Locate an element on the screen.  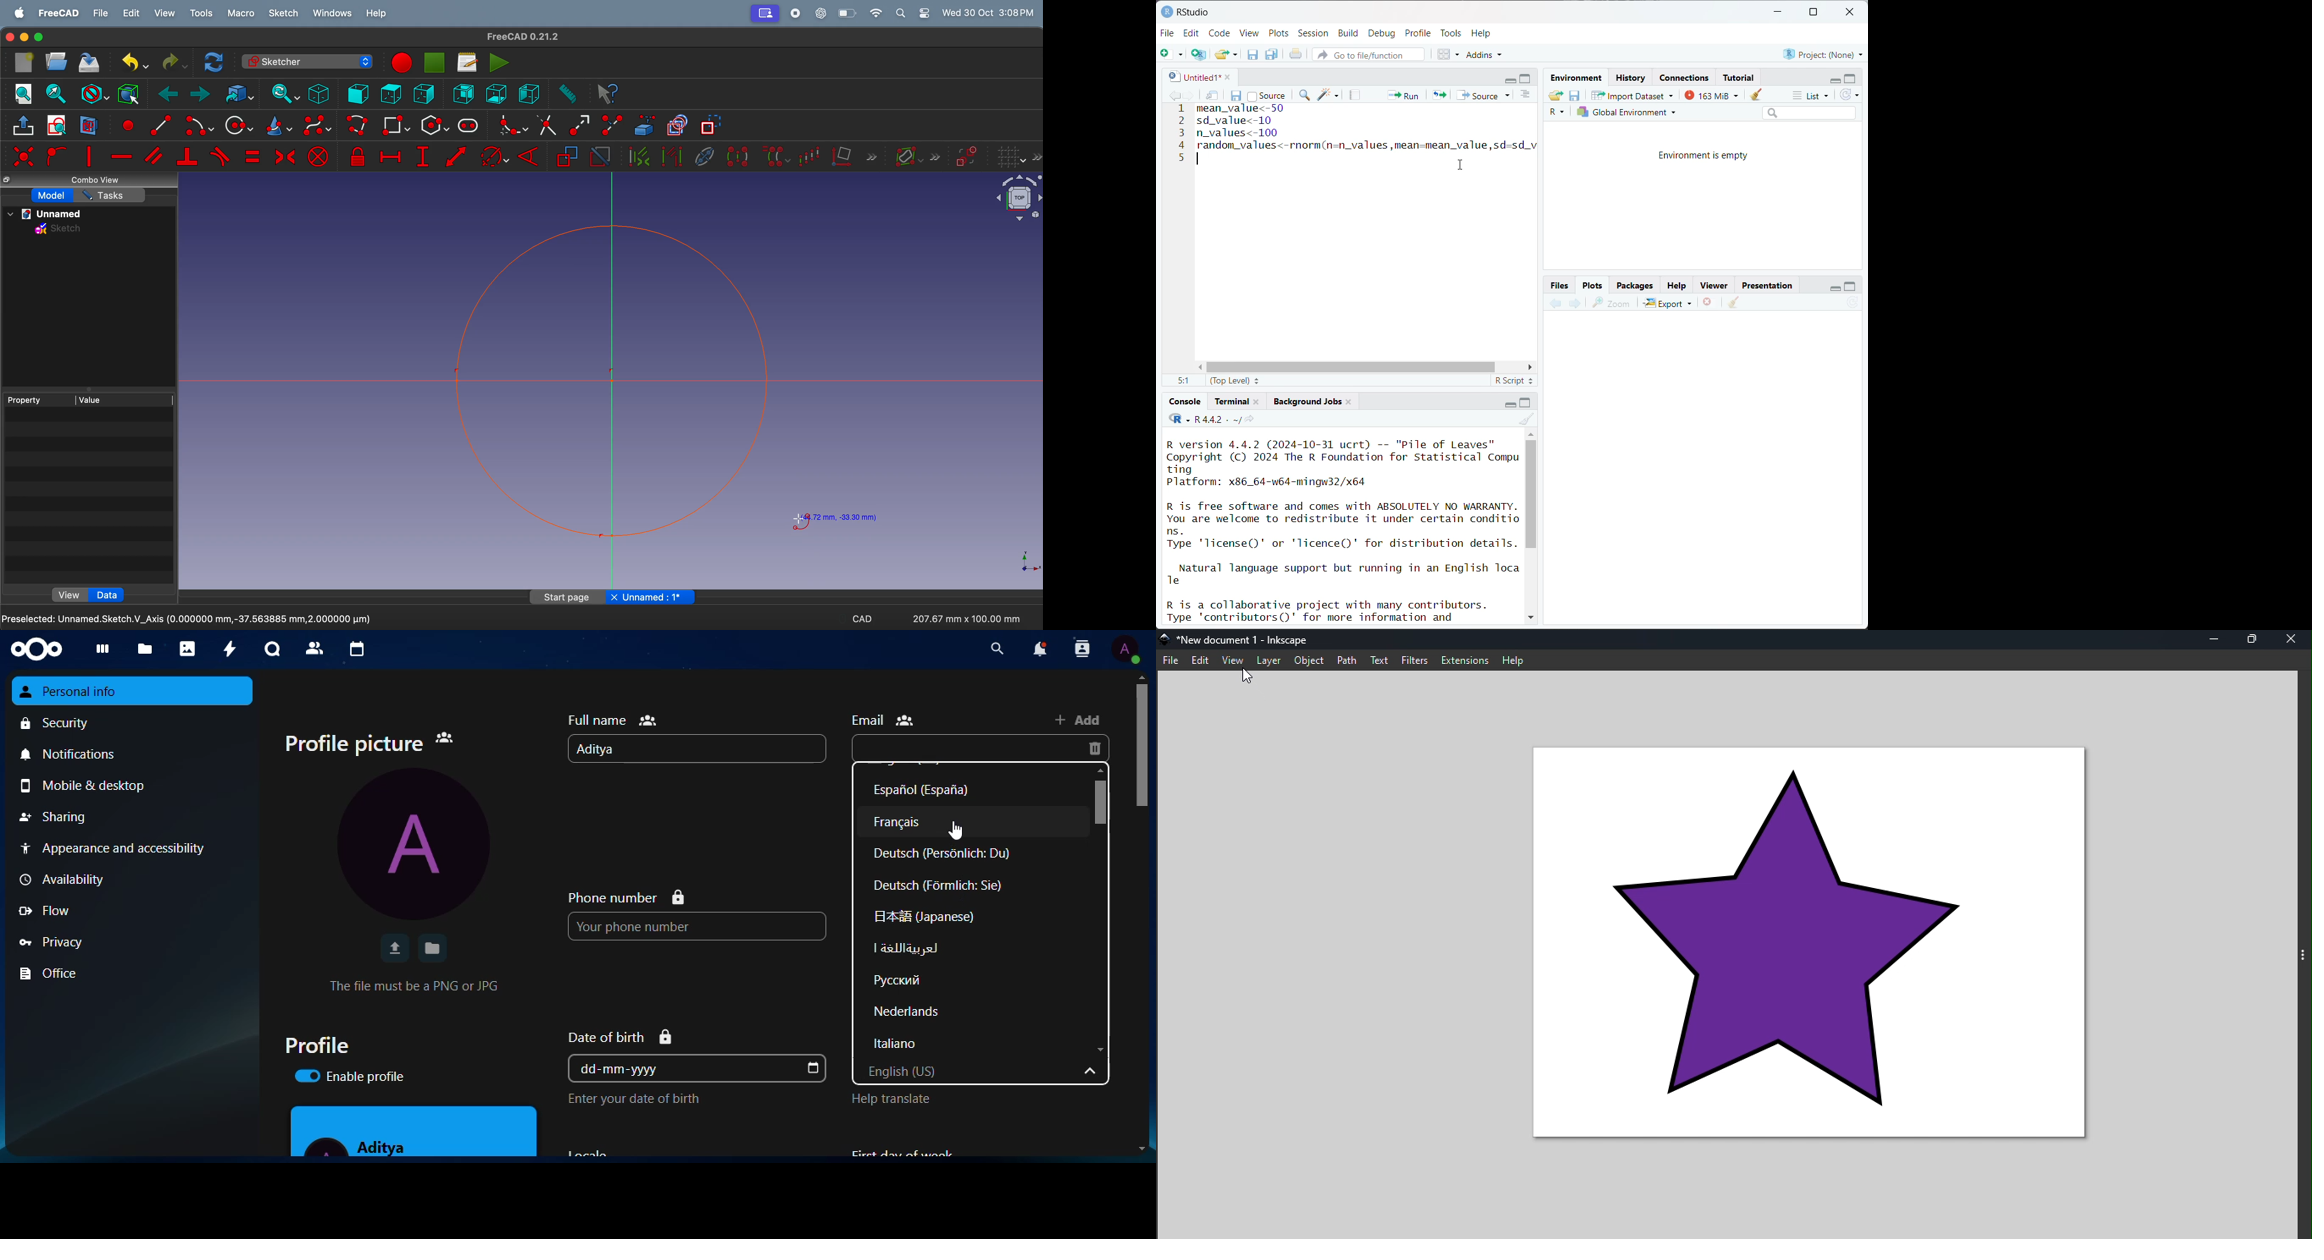
Code is located at coordinates (1221, 32).